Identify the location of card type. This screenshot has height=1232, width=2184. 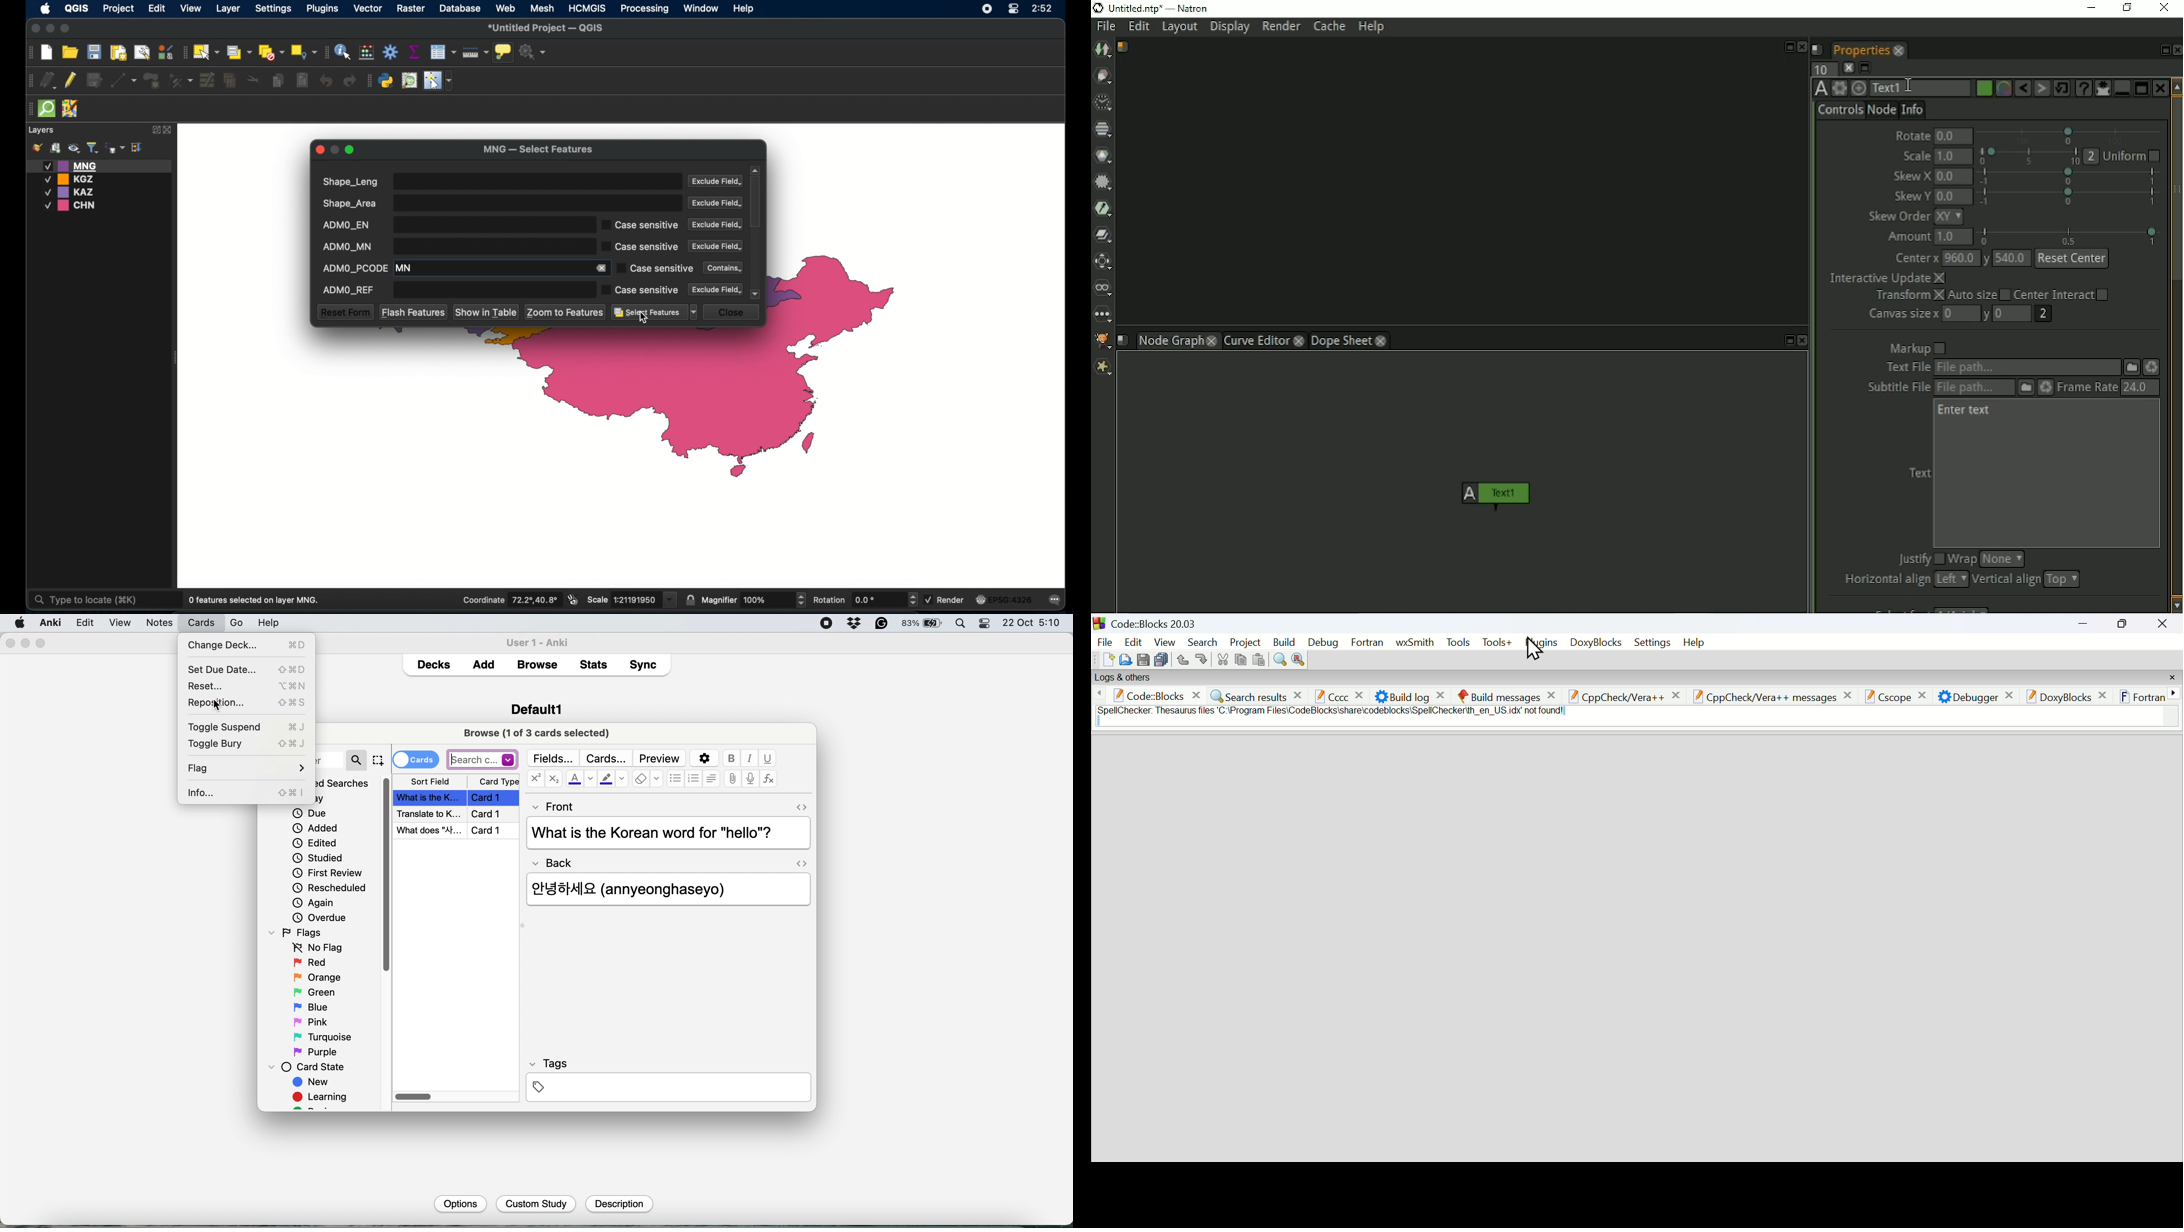
(498, 782).